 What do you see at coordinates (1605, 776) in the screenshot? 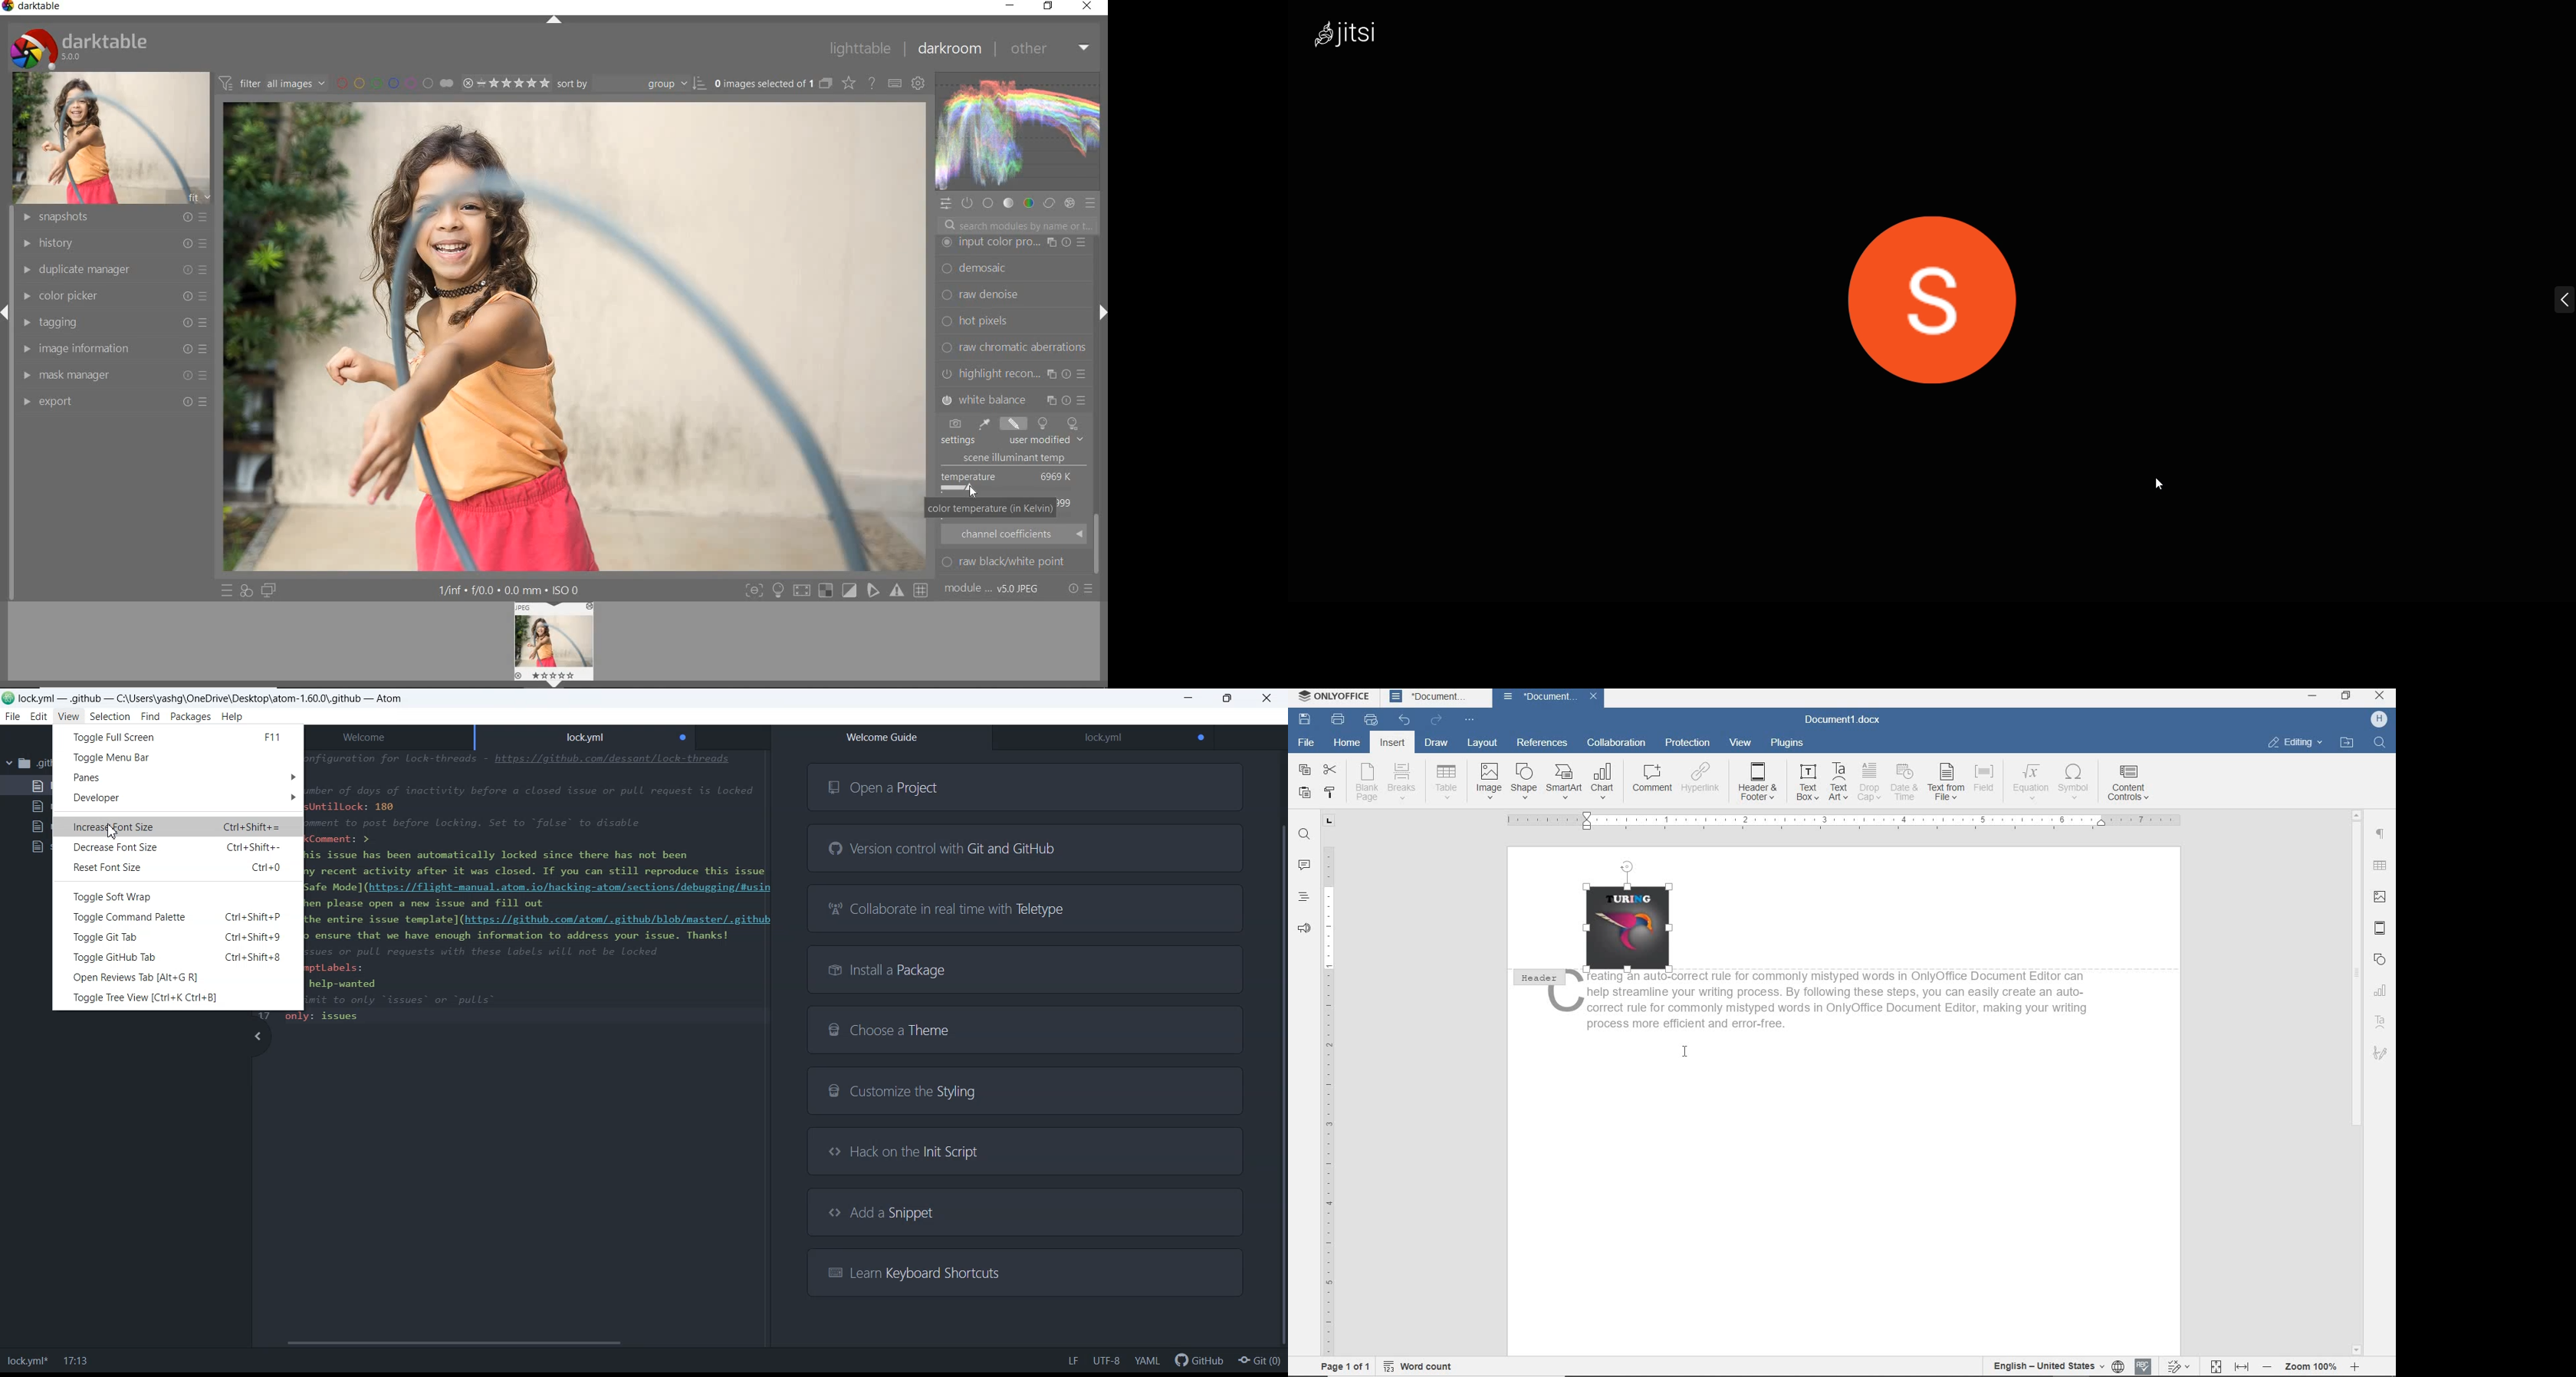
I see `` at bounding box center [1605, 776].